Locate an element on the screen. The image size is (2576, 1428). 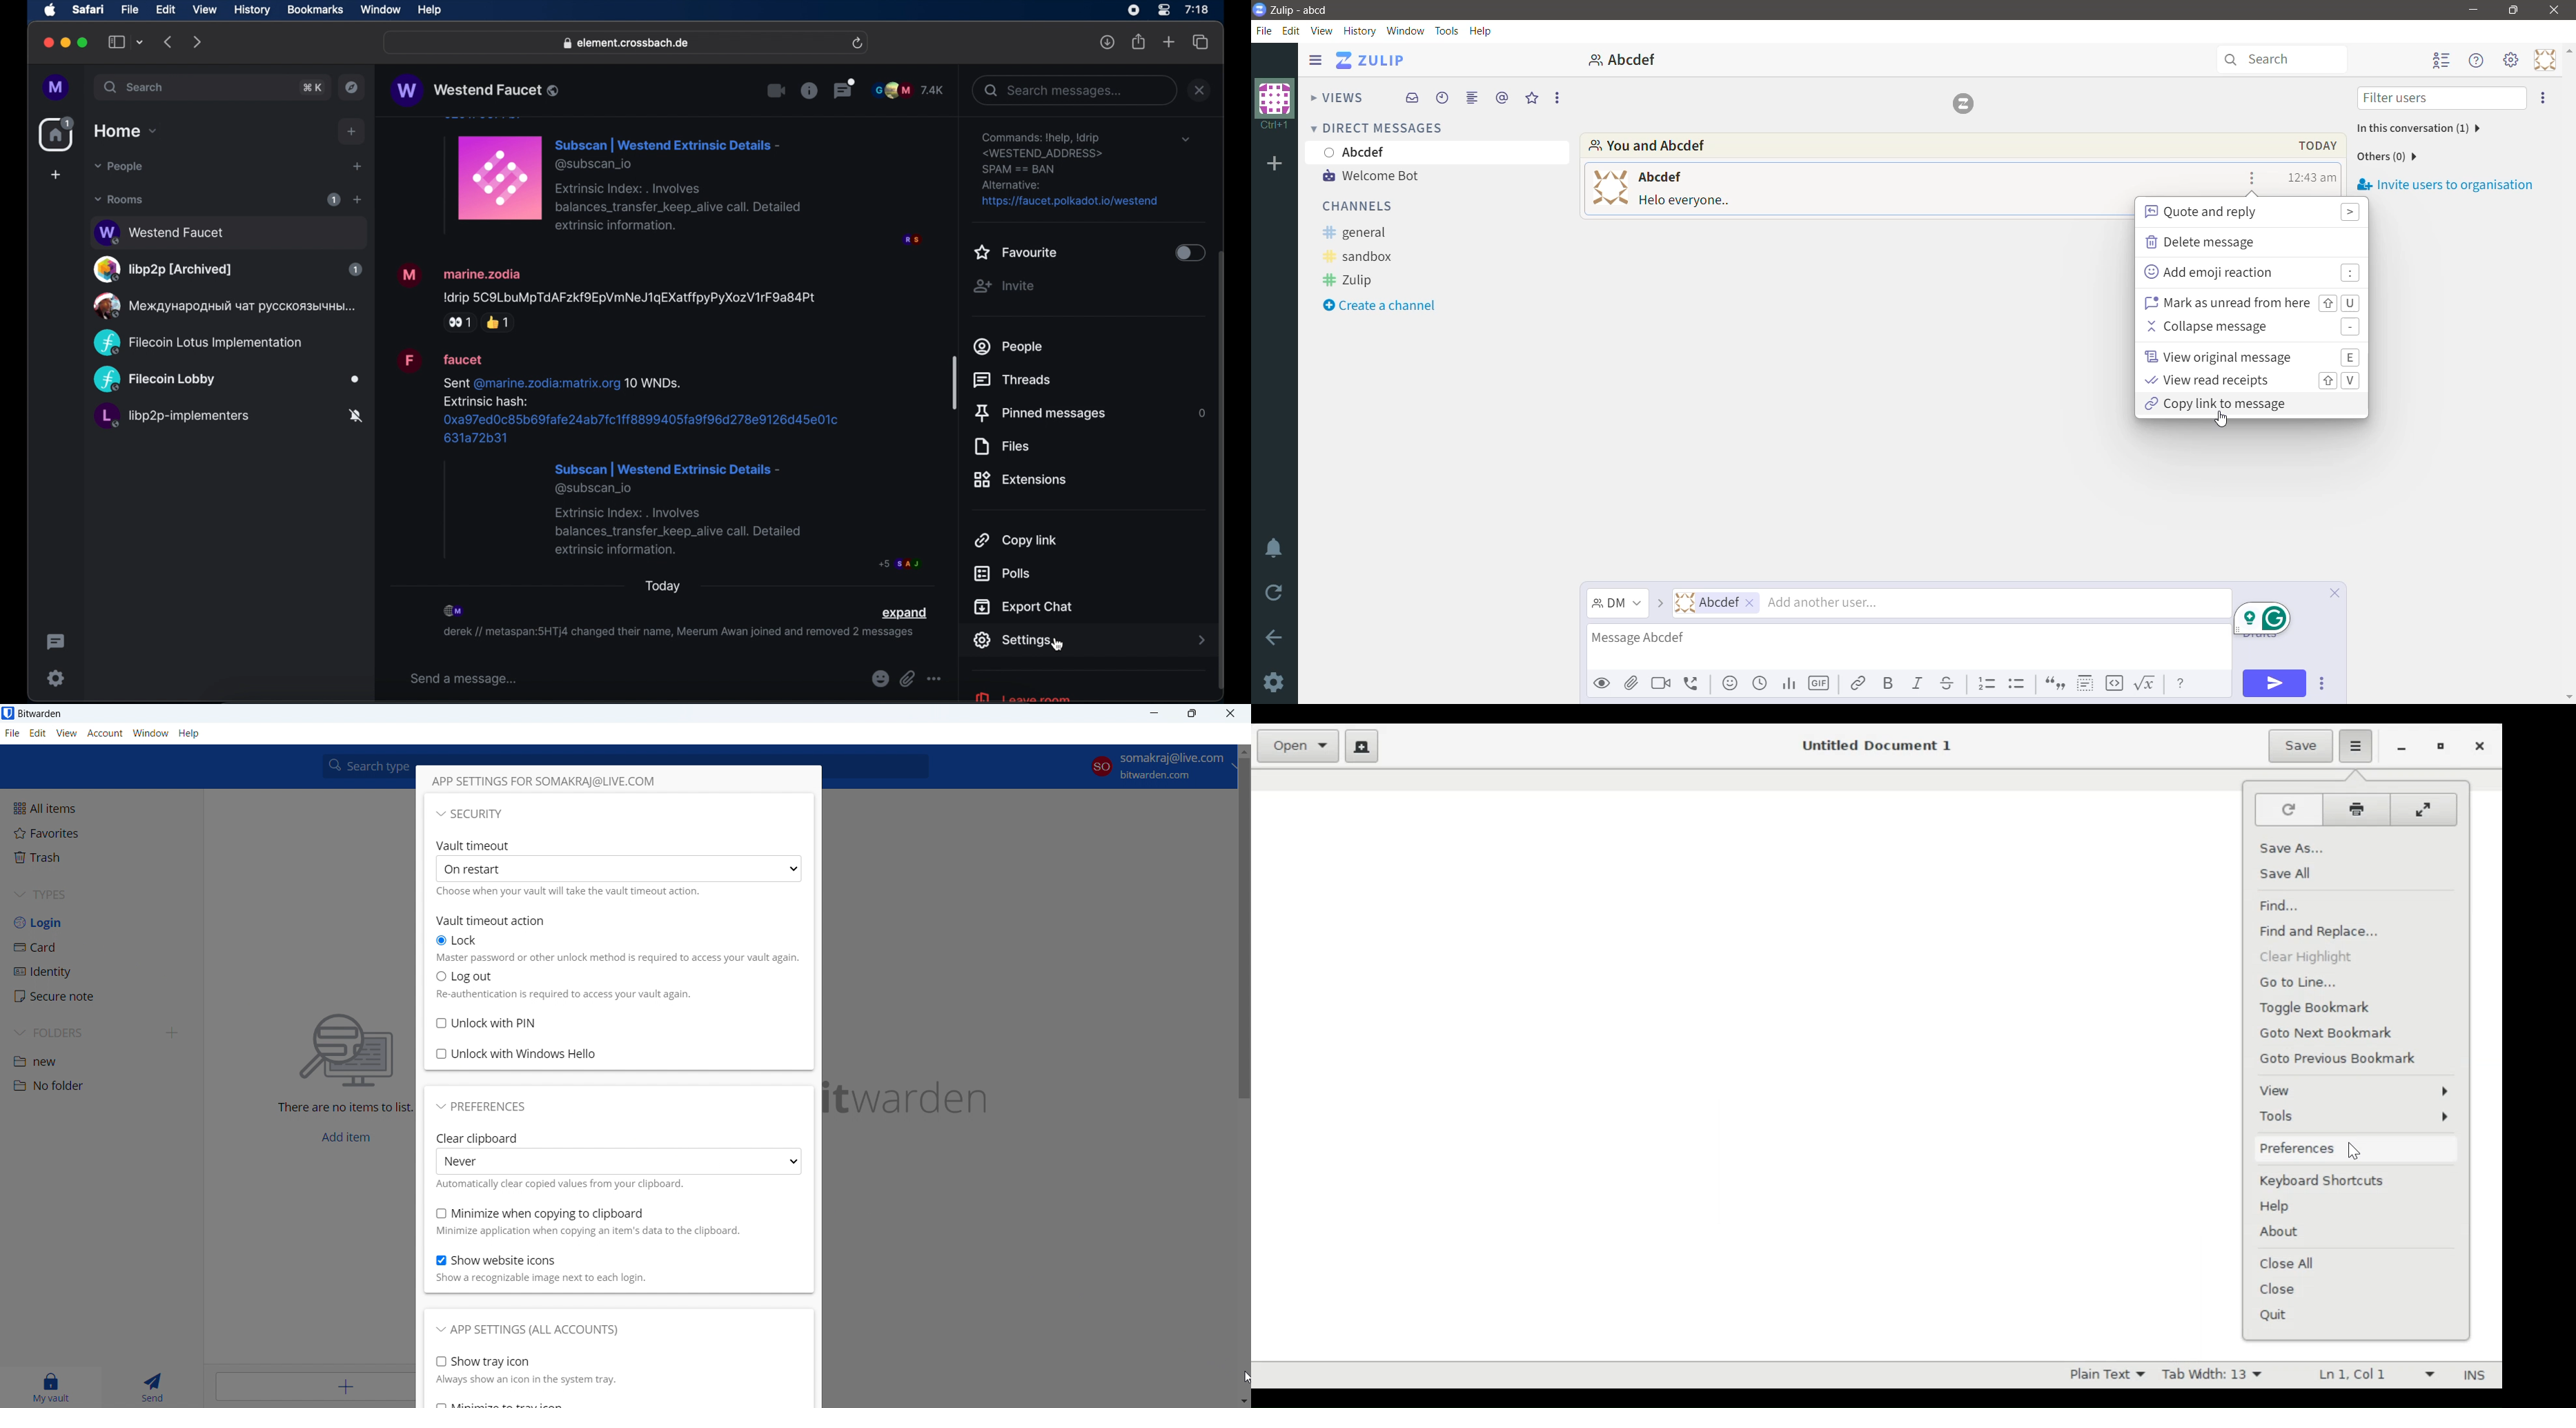
Strikethrough is located at coordinates (1947, 683).